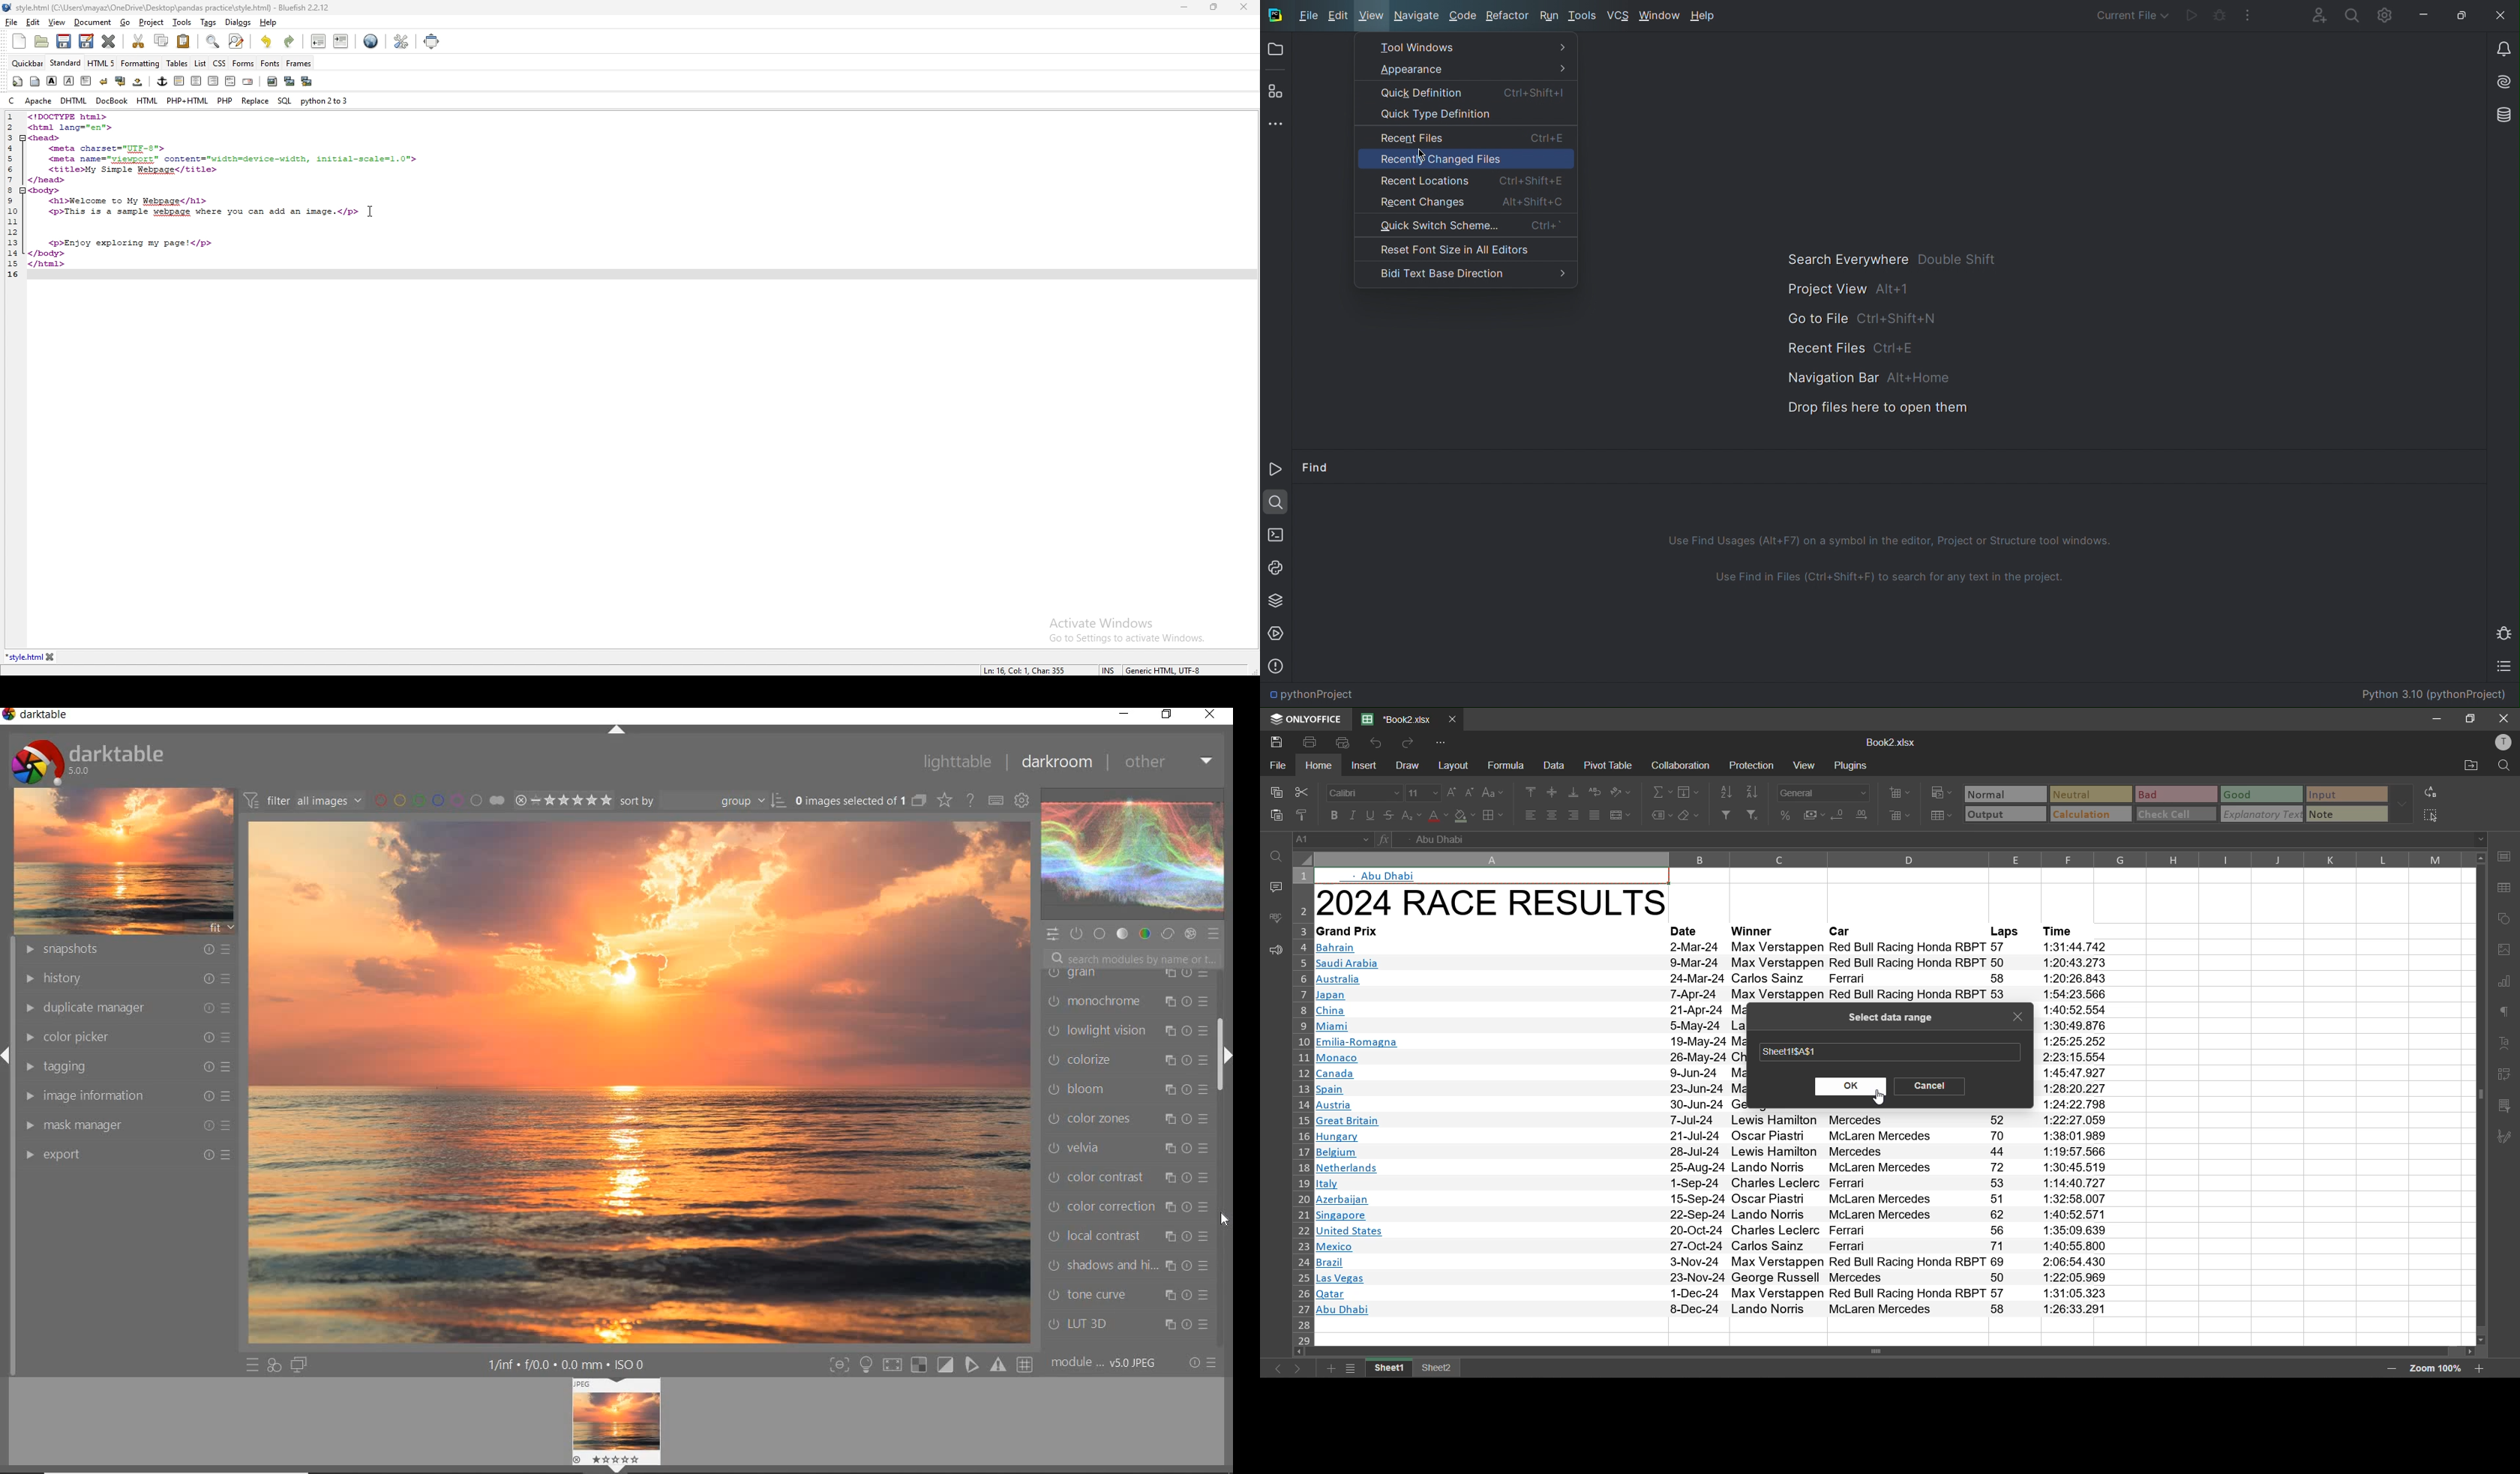 Image resolution: width=2520 pixels, height=1484 pixels. What do you see at coordinates (1548, 16) in the screenshot?
I see `Run` at bounding box center [1548, 16].